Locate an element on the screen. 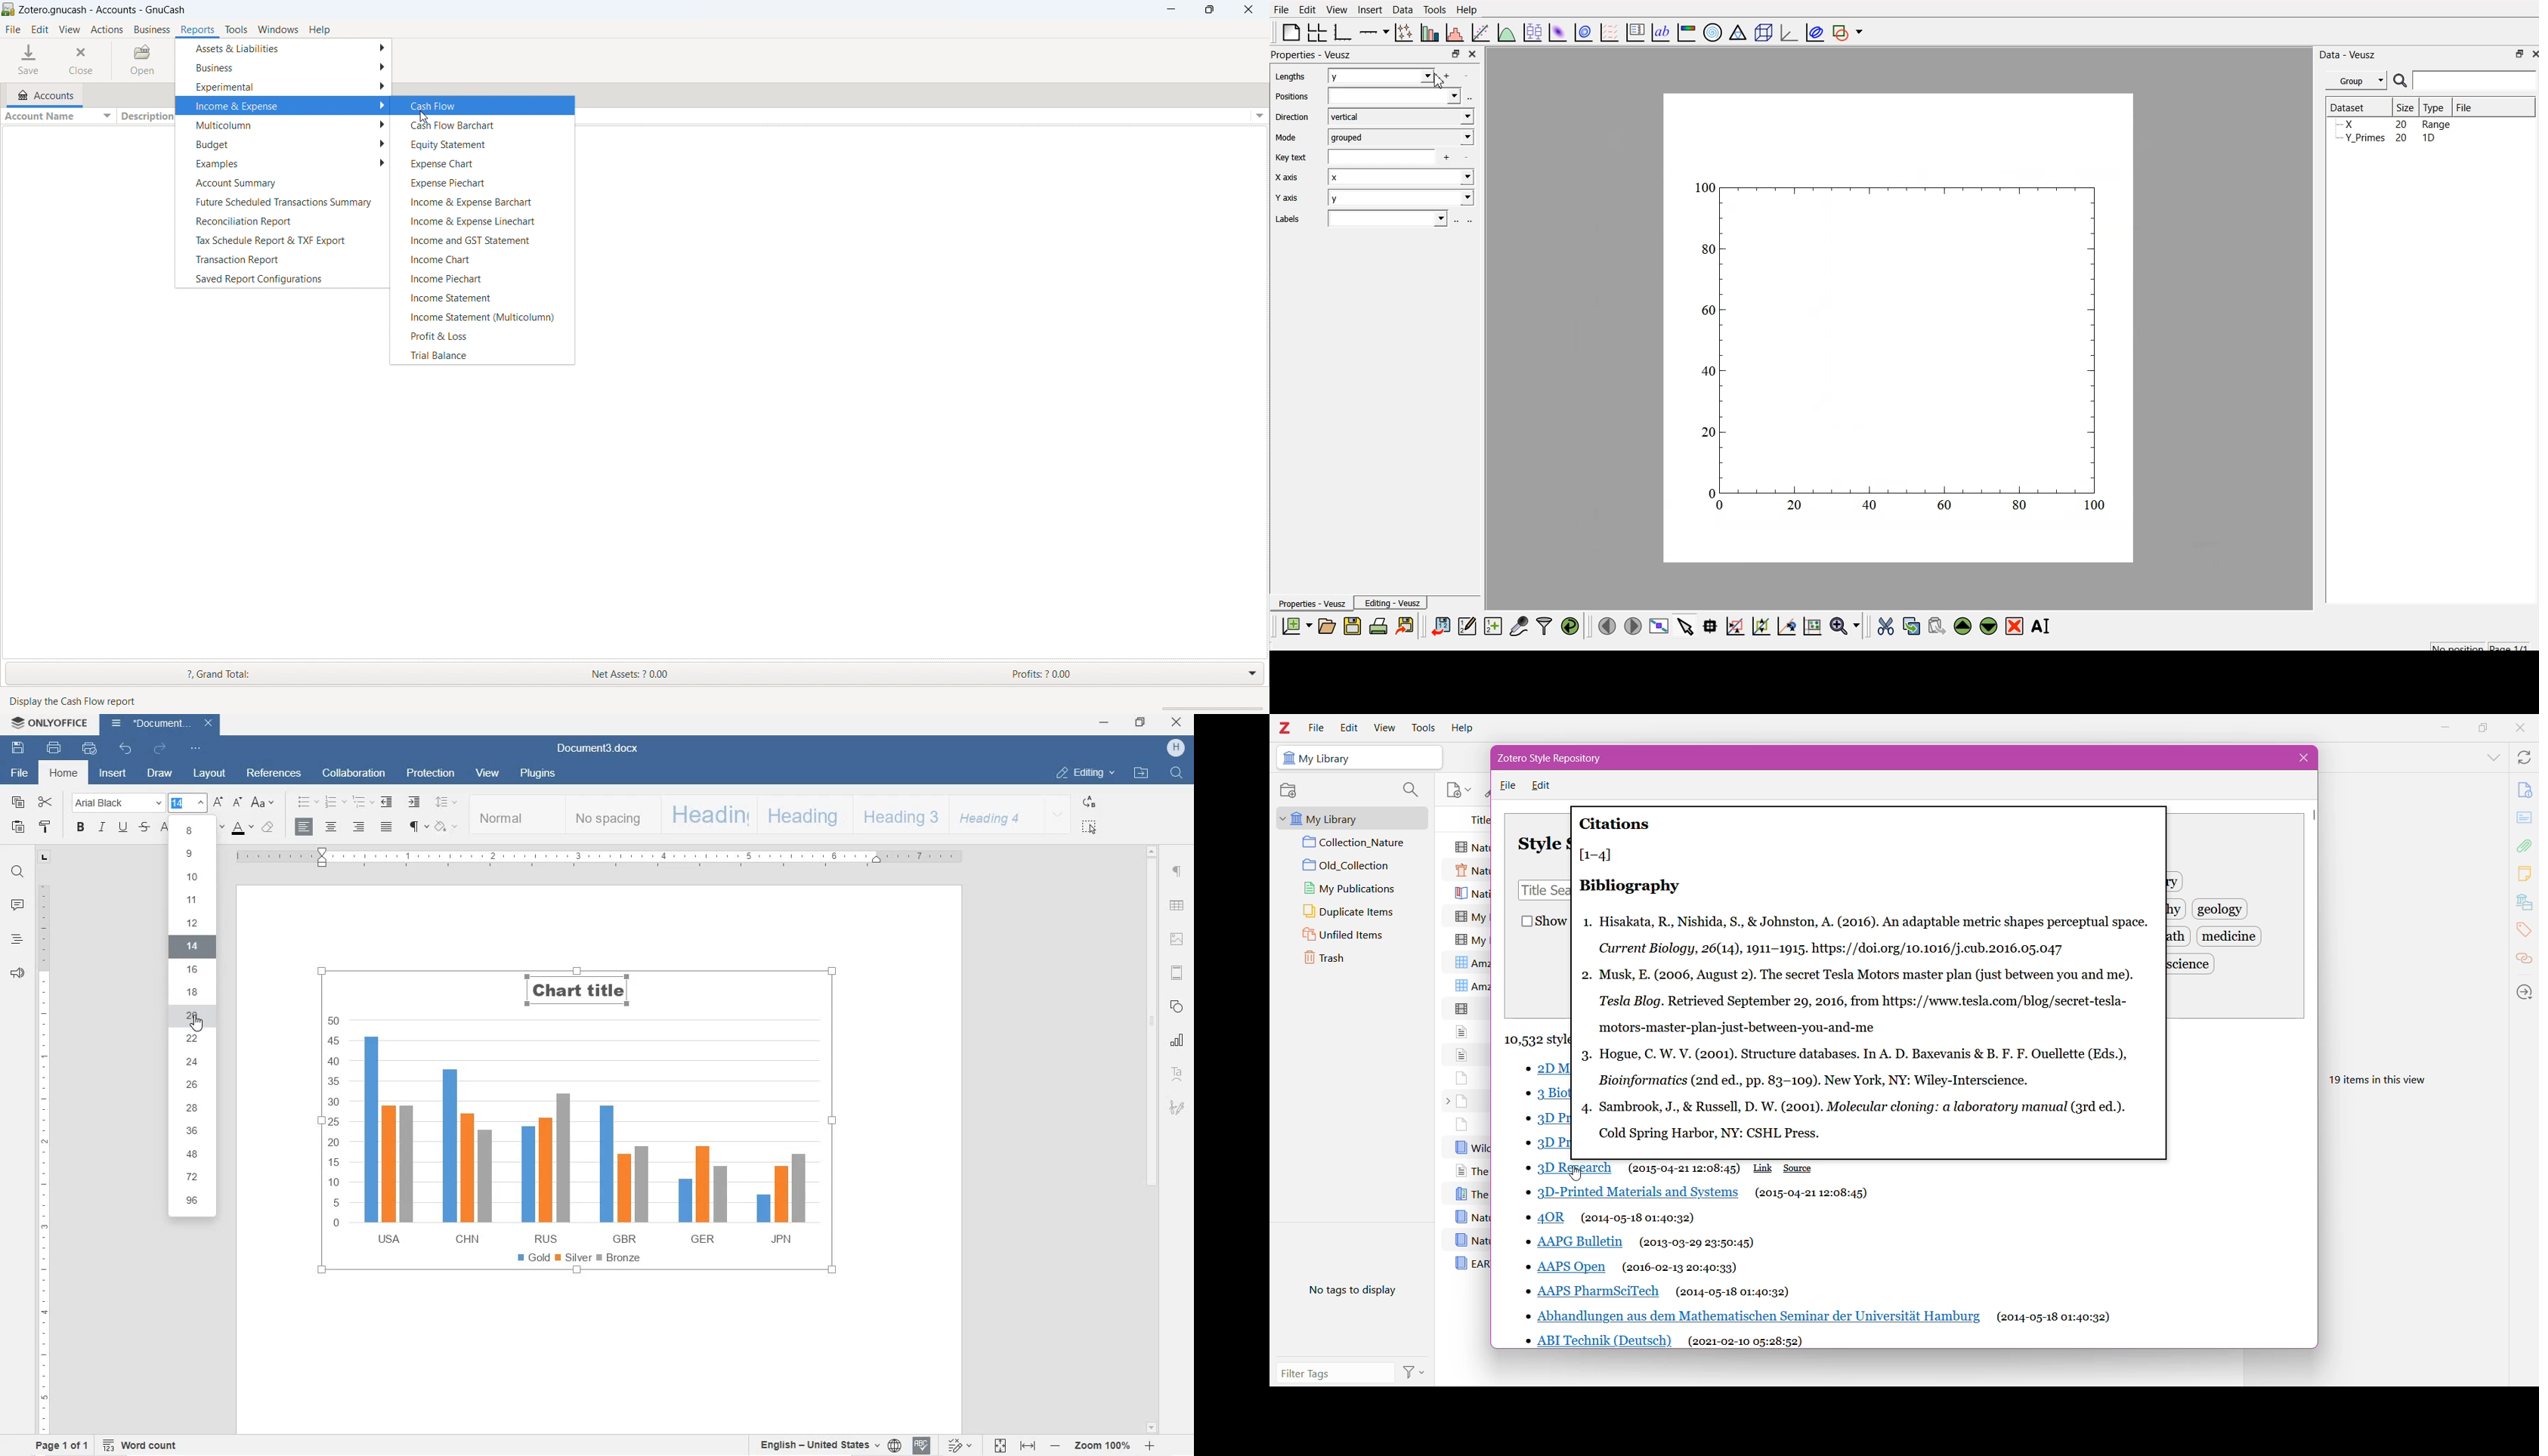 The width and height of the screenshot is (2548, 1456). Help is located at coordinates (1470, 9).